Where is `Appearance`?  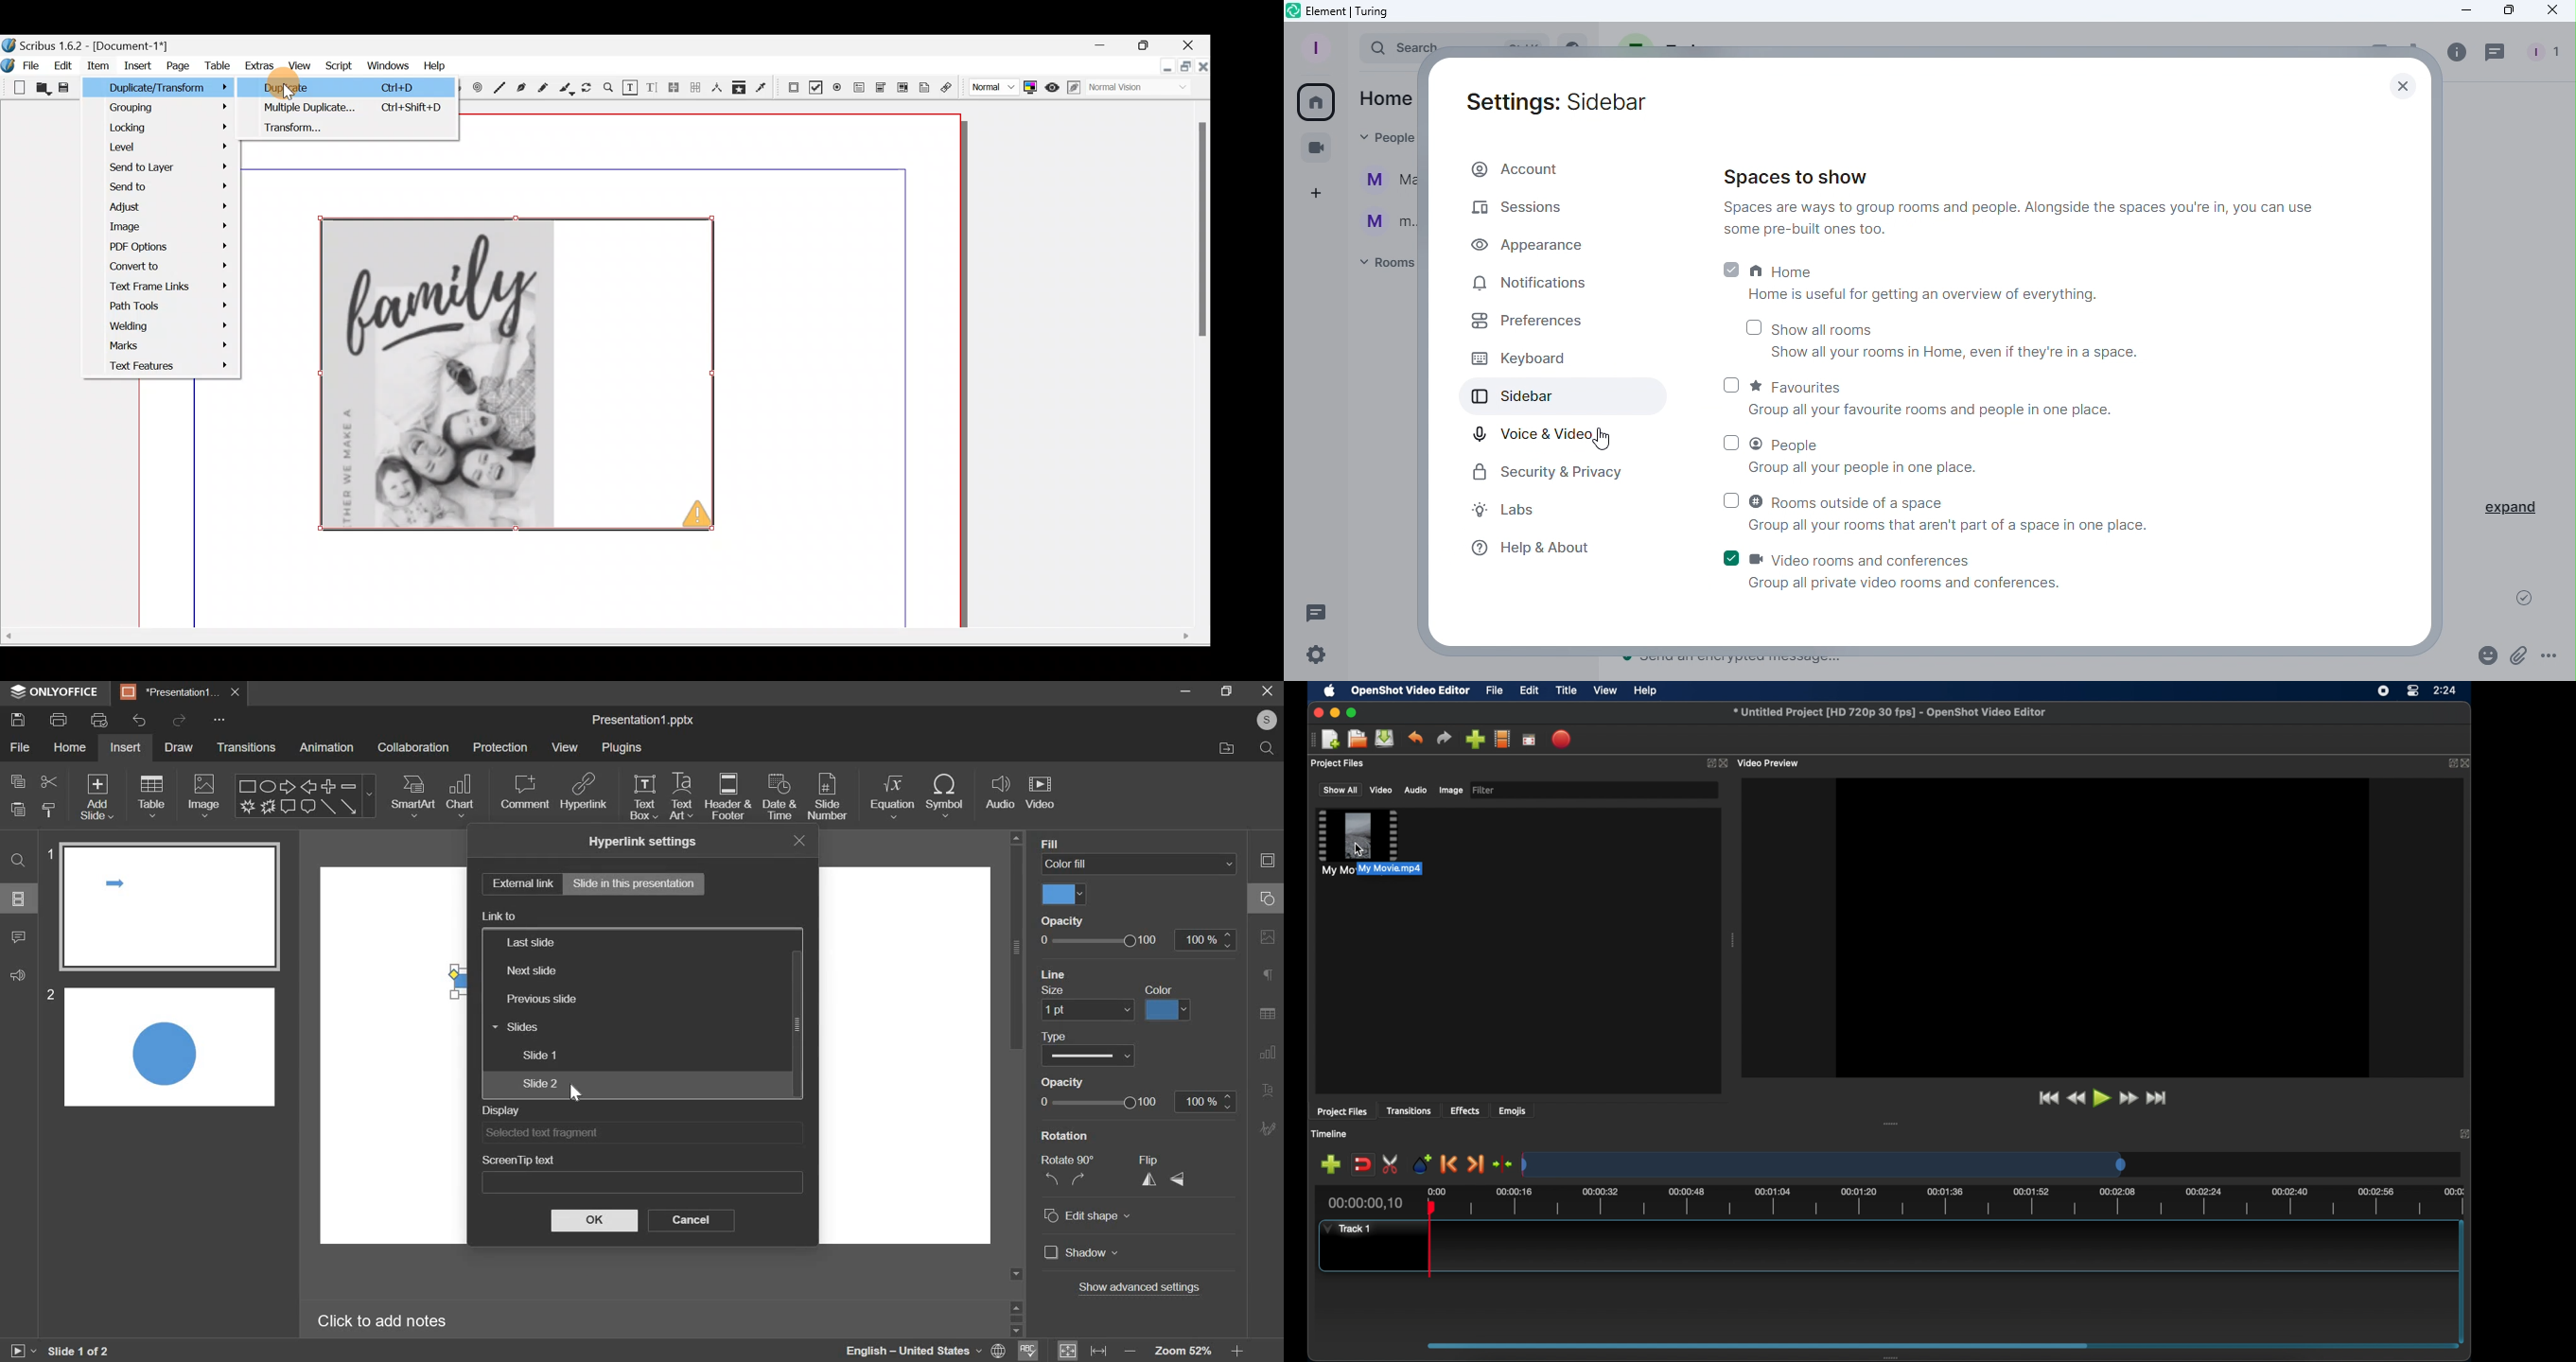 Appearance is located at coordinates (1518, 249).